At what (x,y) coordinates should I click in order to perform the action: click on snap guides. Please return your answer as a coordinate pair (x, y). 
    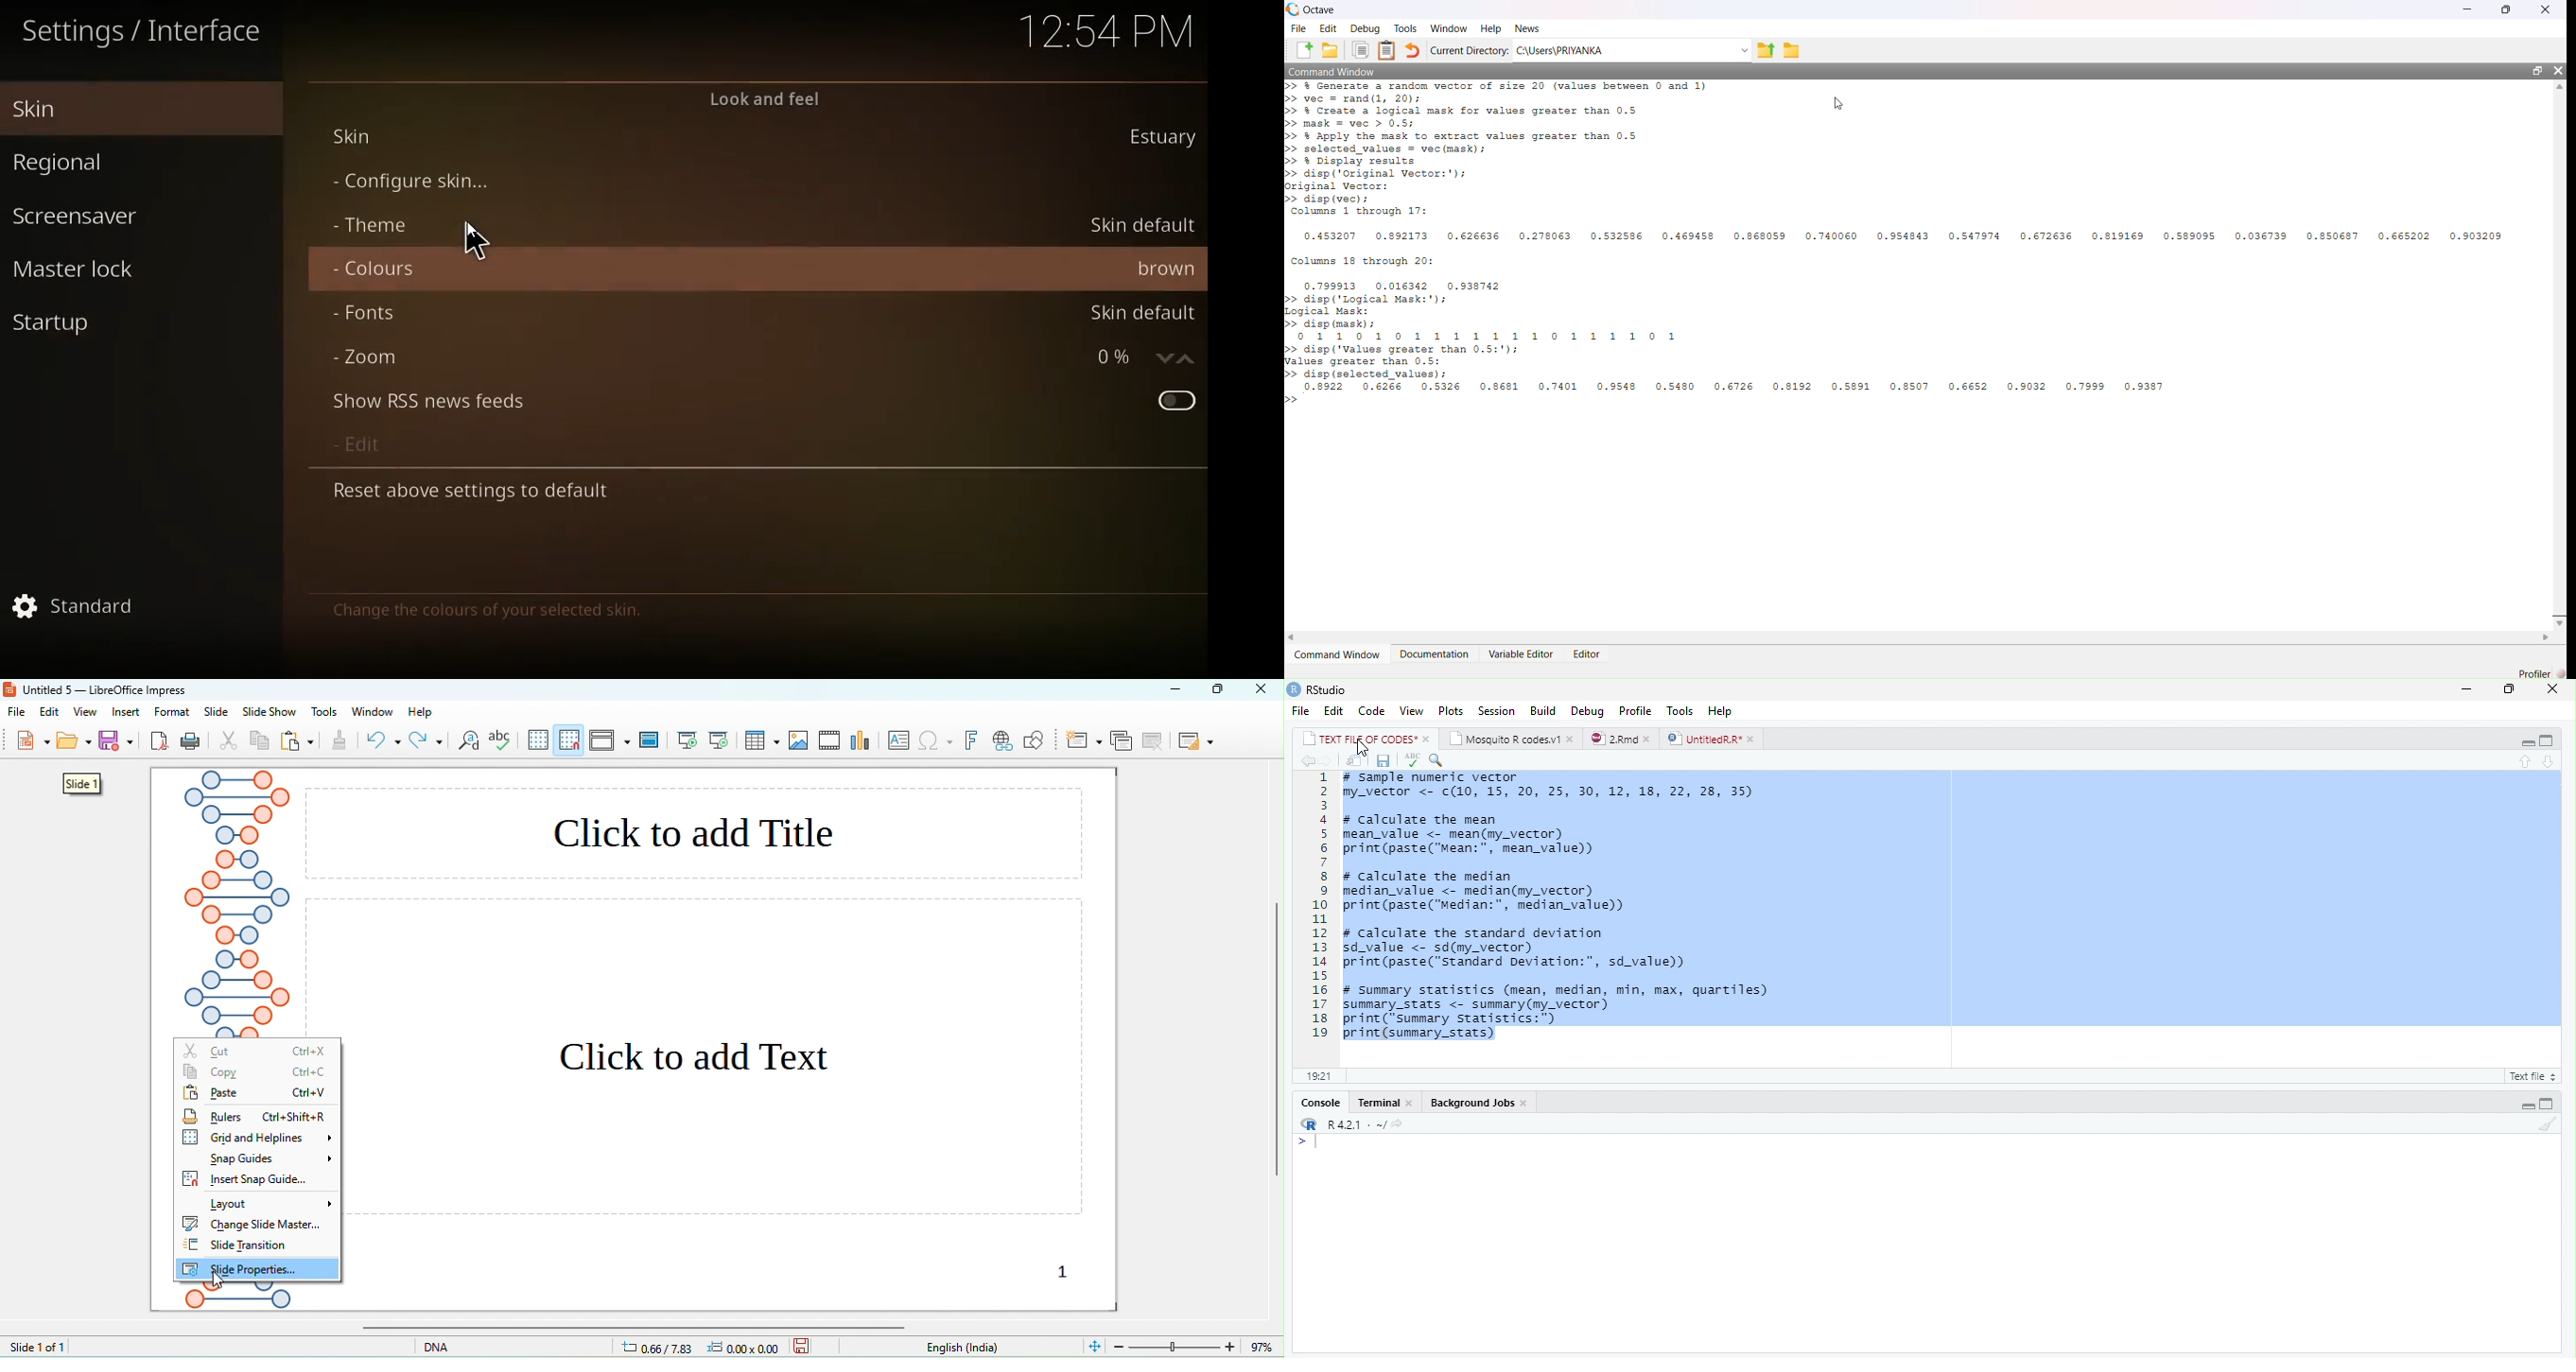
    Looking at the image, I should click on (272, 1159).